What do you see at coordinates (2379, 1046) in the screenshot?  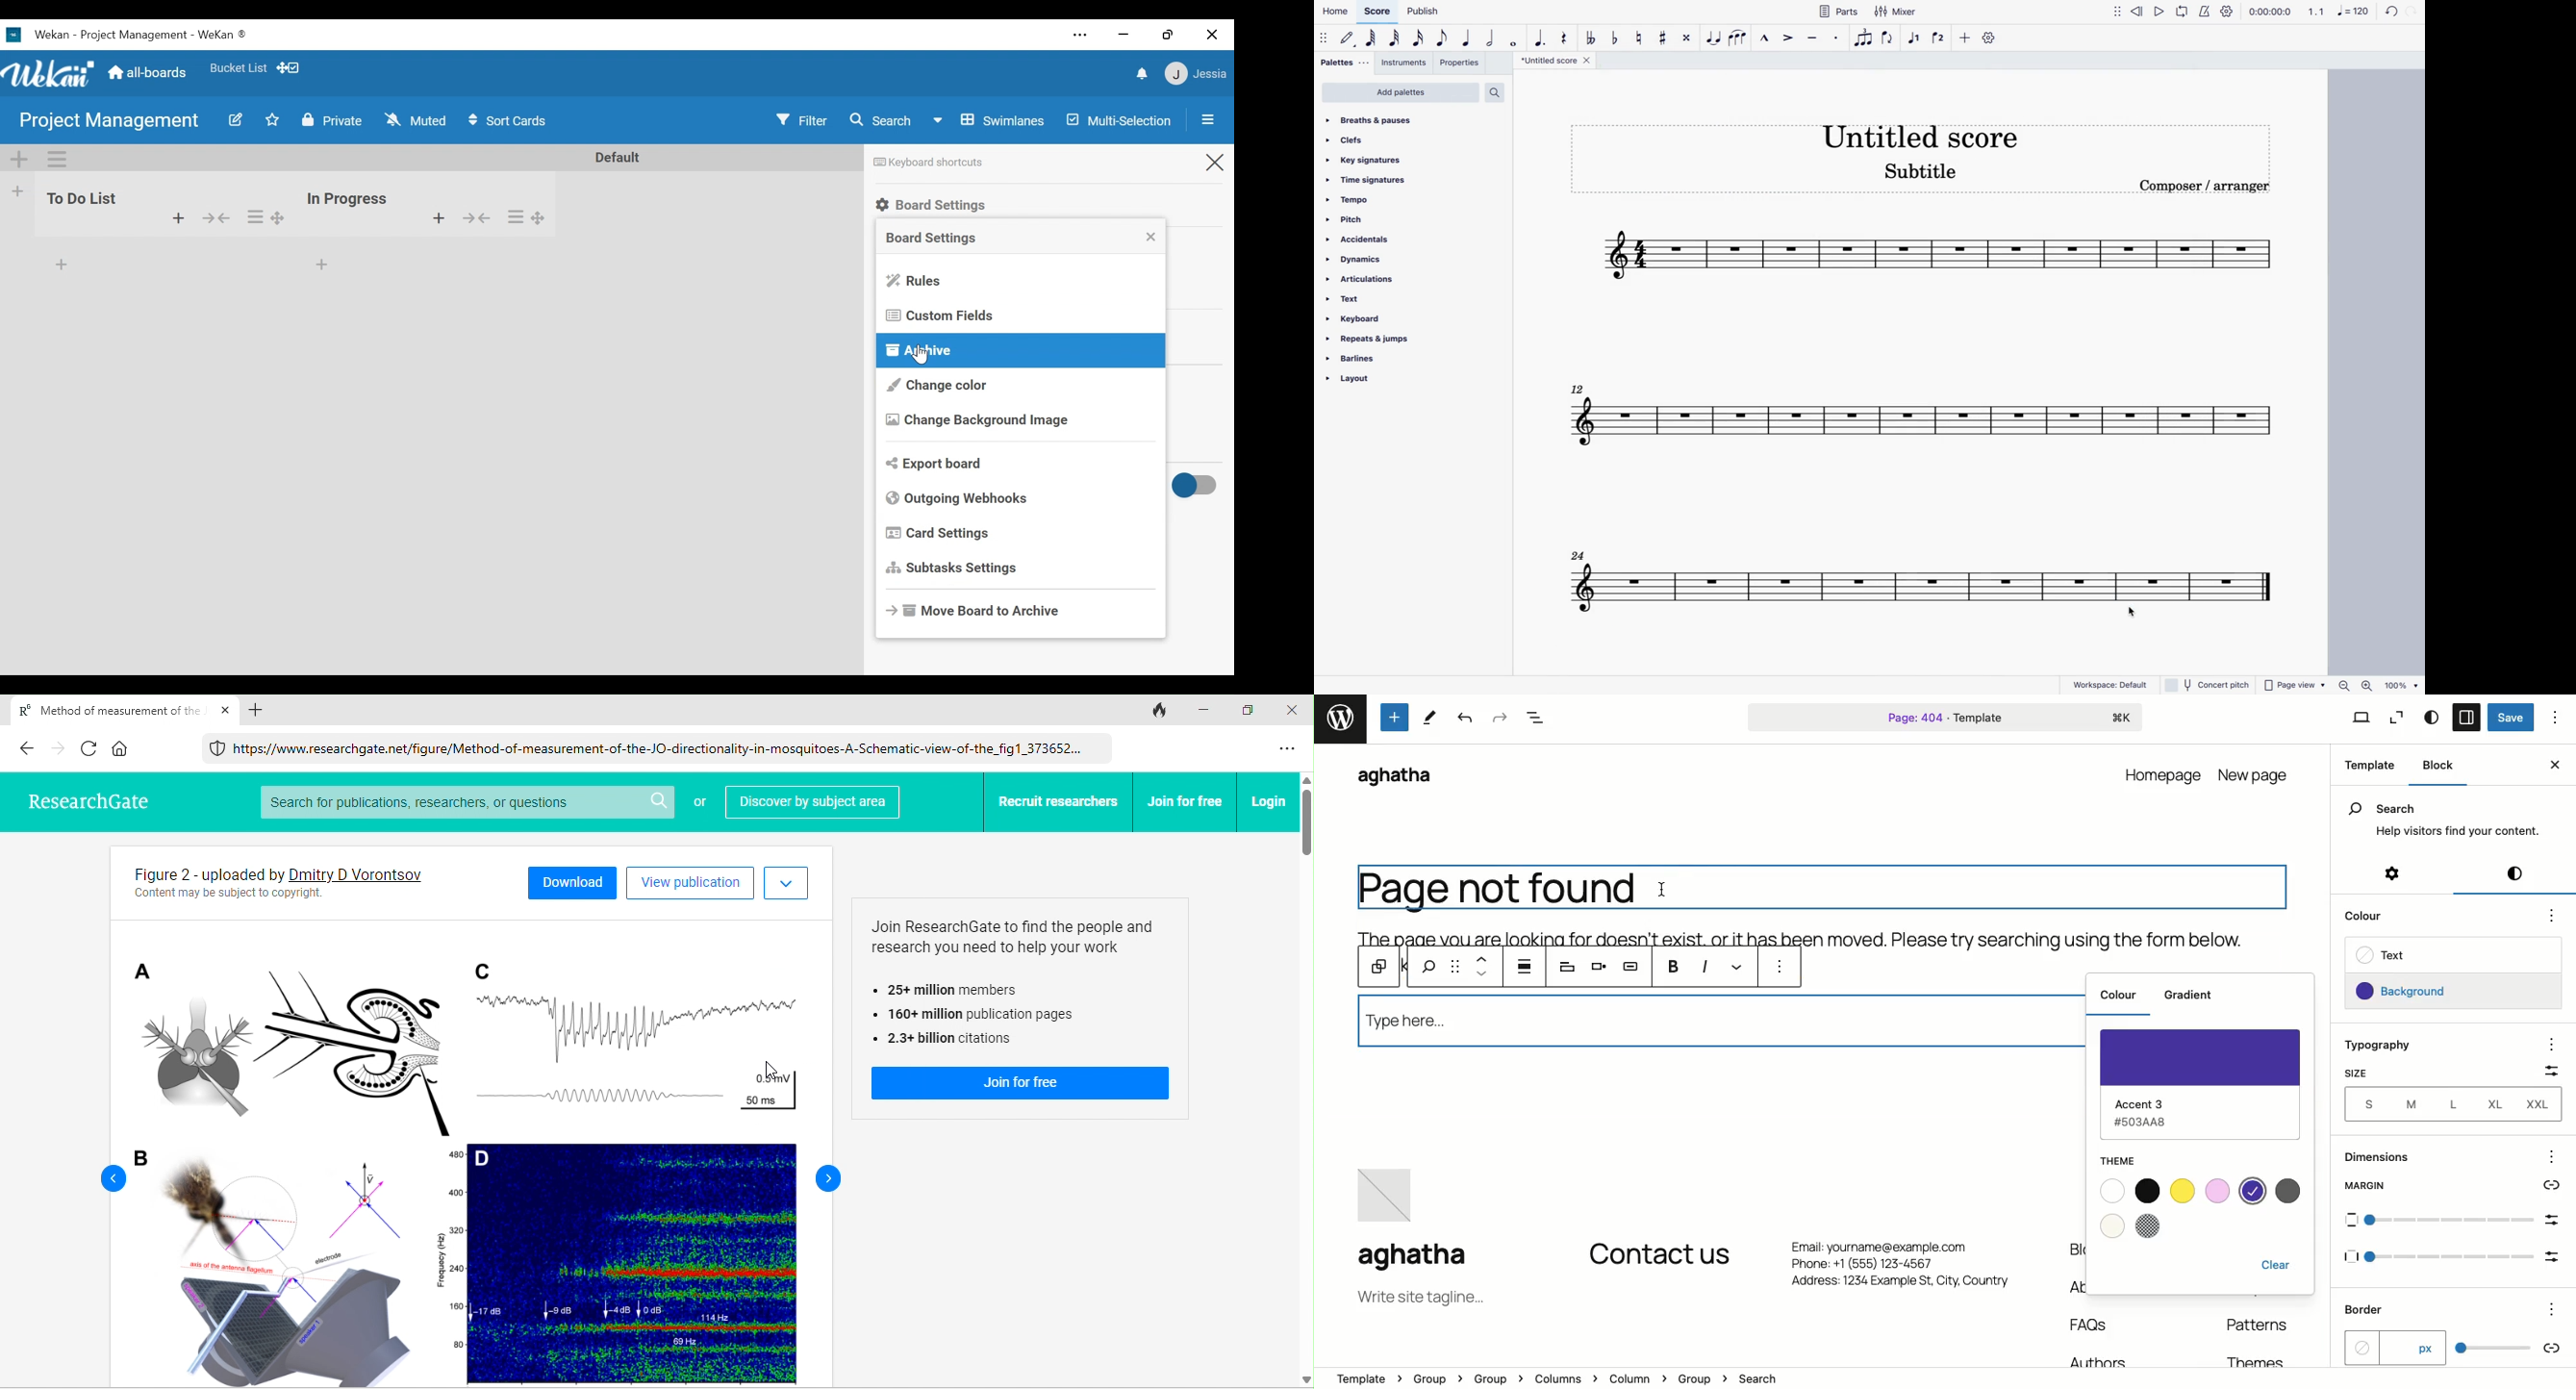 I see `Typography` at bounding box center [2379, 1046].